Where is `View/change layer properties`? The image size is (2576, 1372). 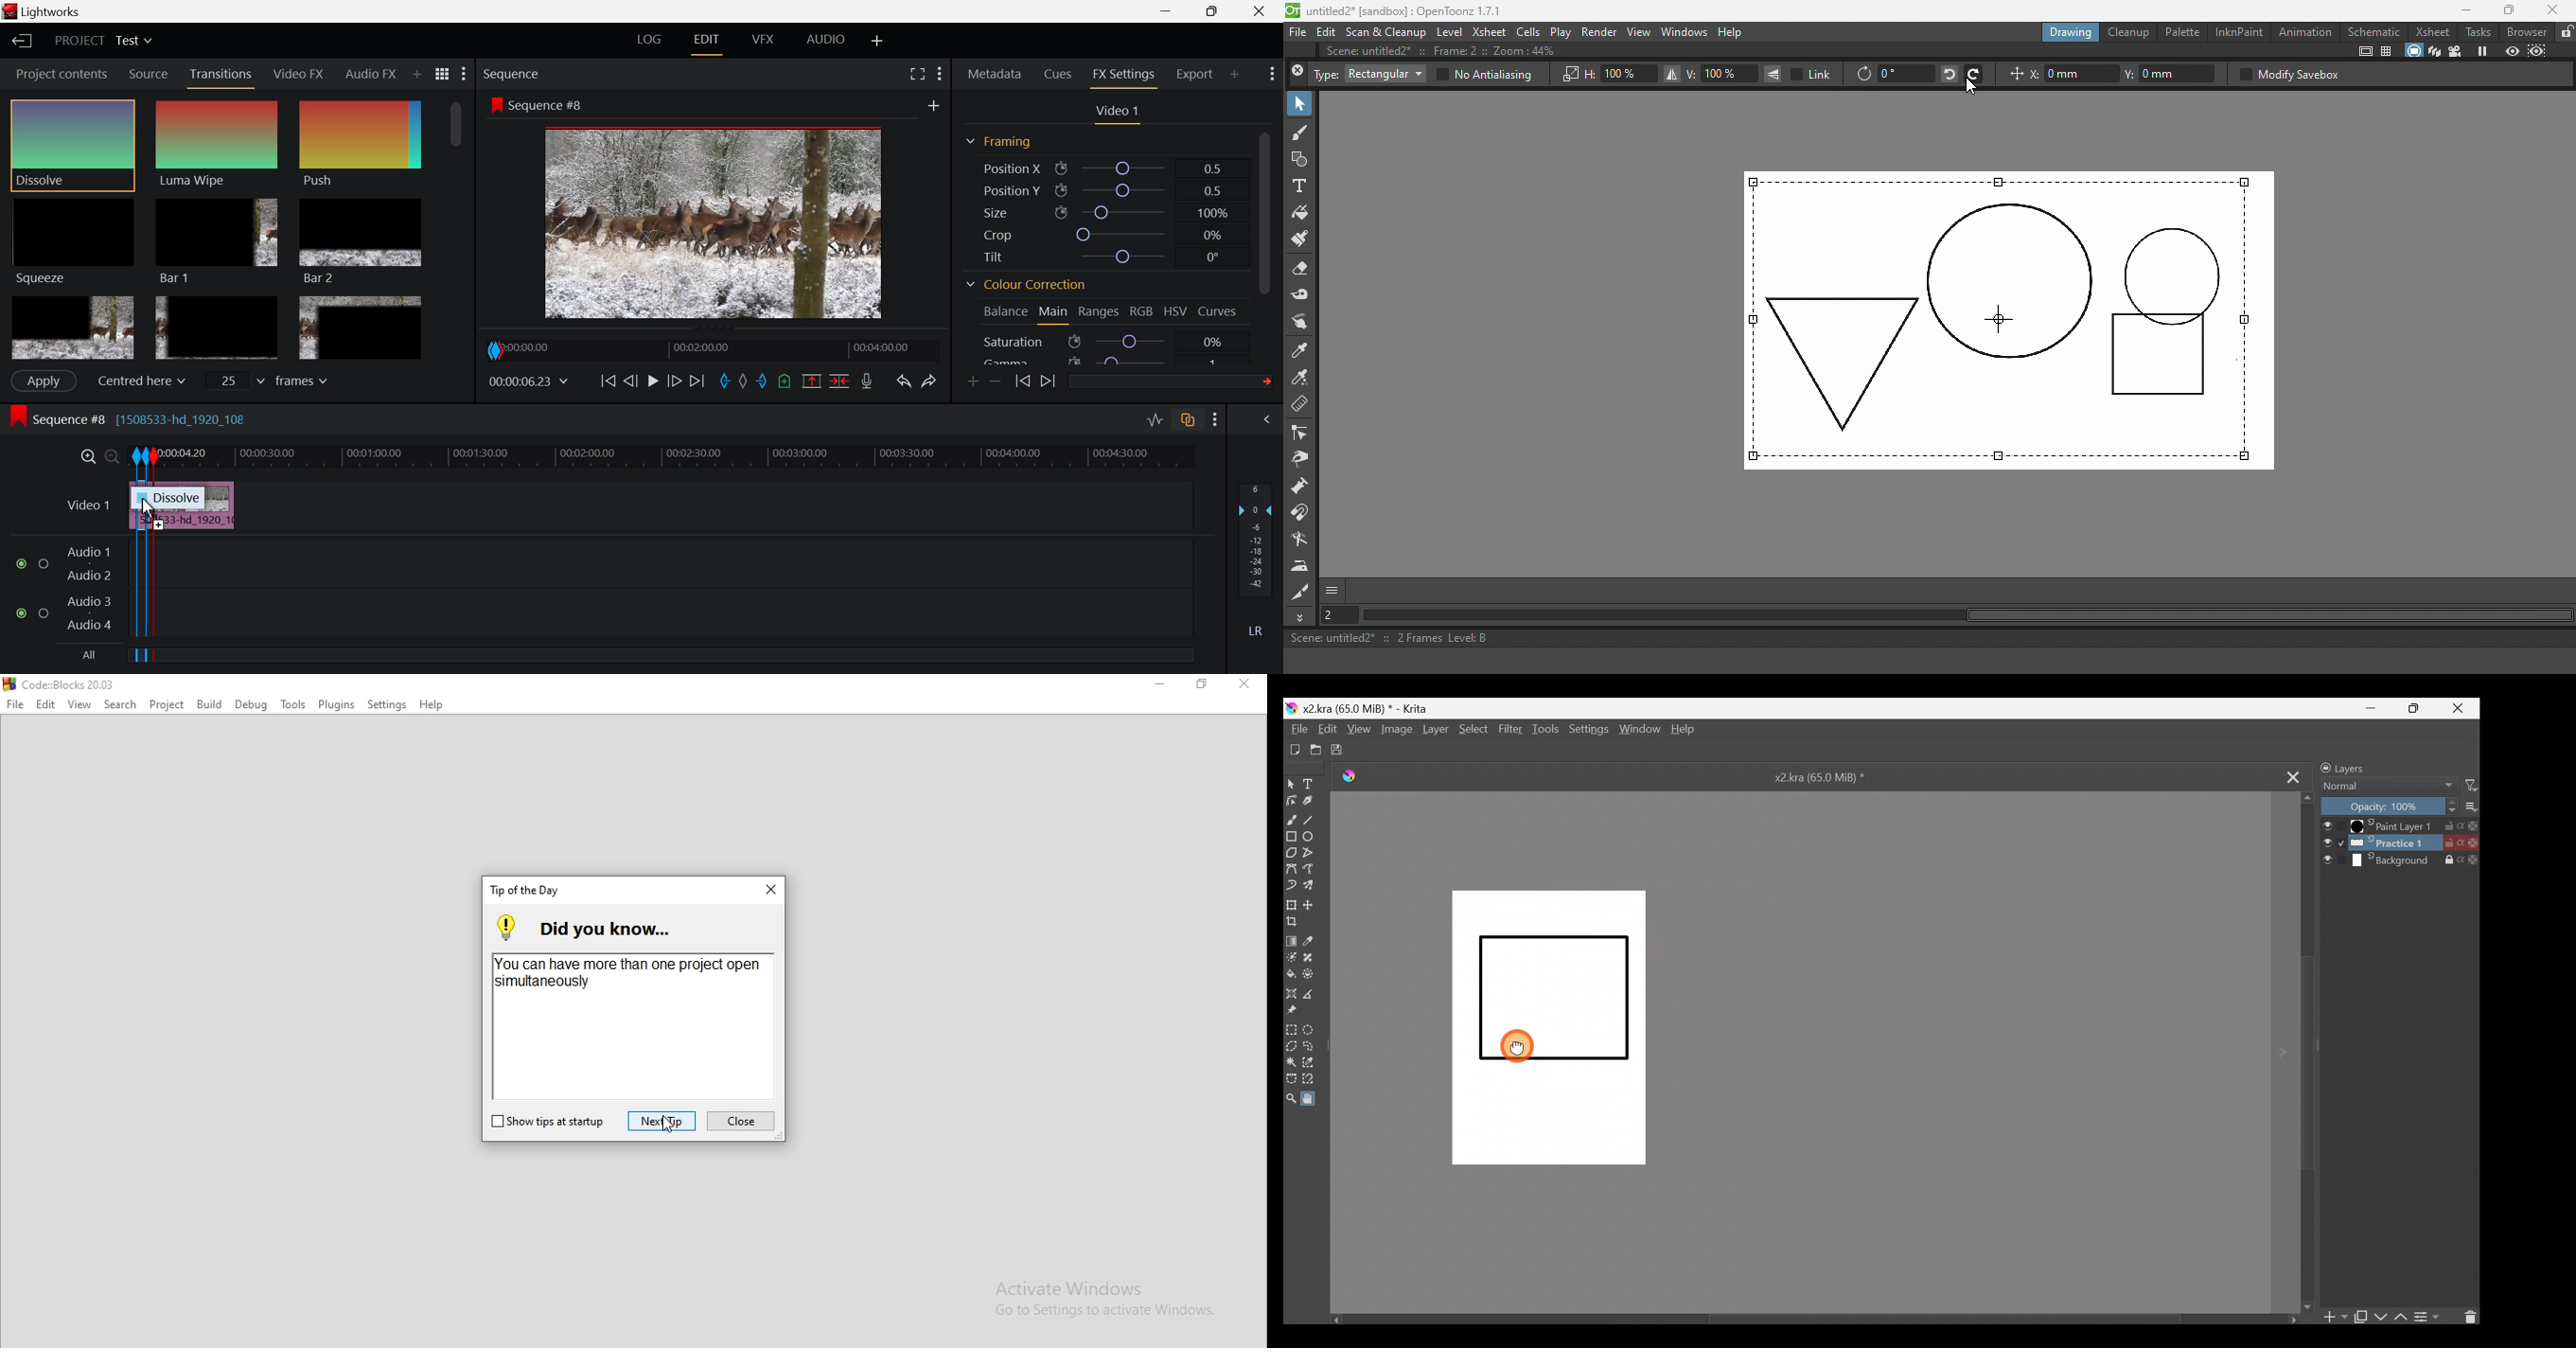 View/change layer properties is located at coordinates (2429, 1317).